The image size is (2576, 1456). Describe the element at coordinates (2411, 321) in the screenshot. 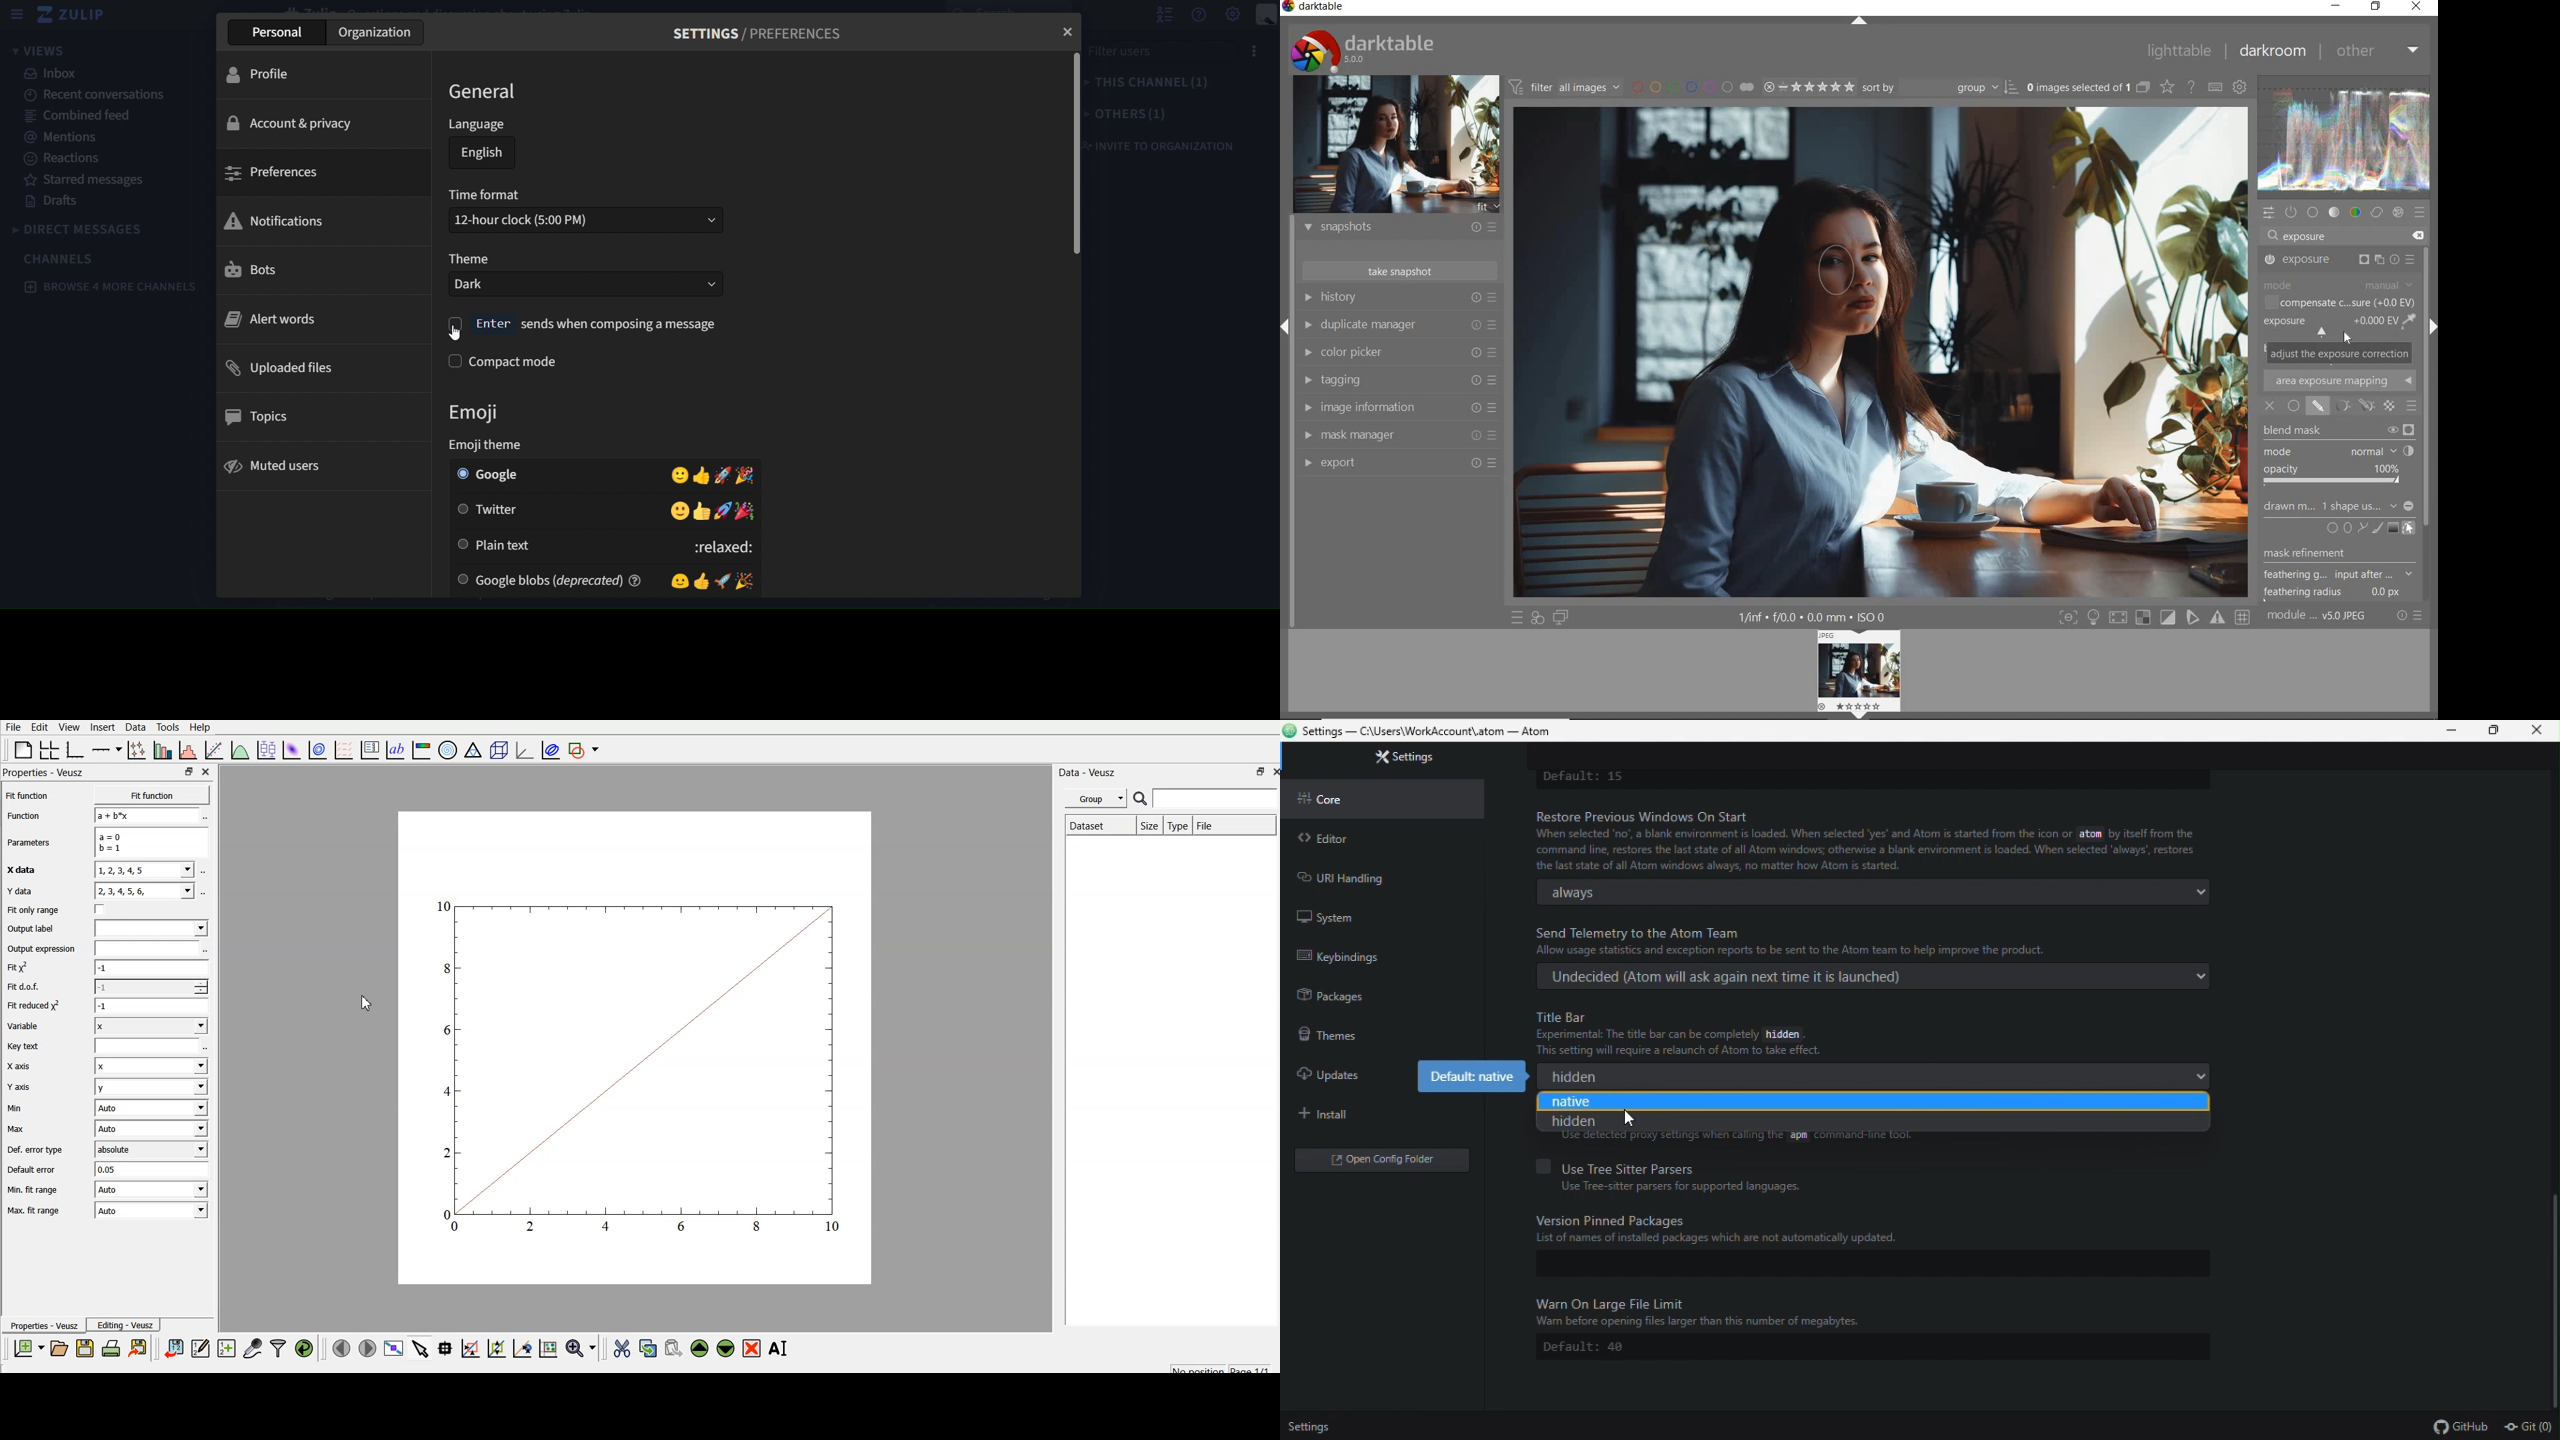

I see `PICK GUI COLOR FROM IMAGE` at that location.